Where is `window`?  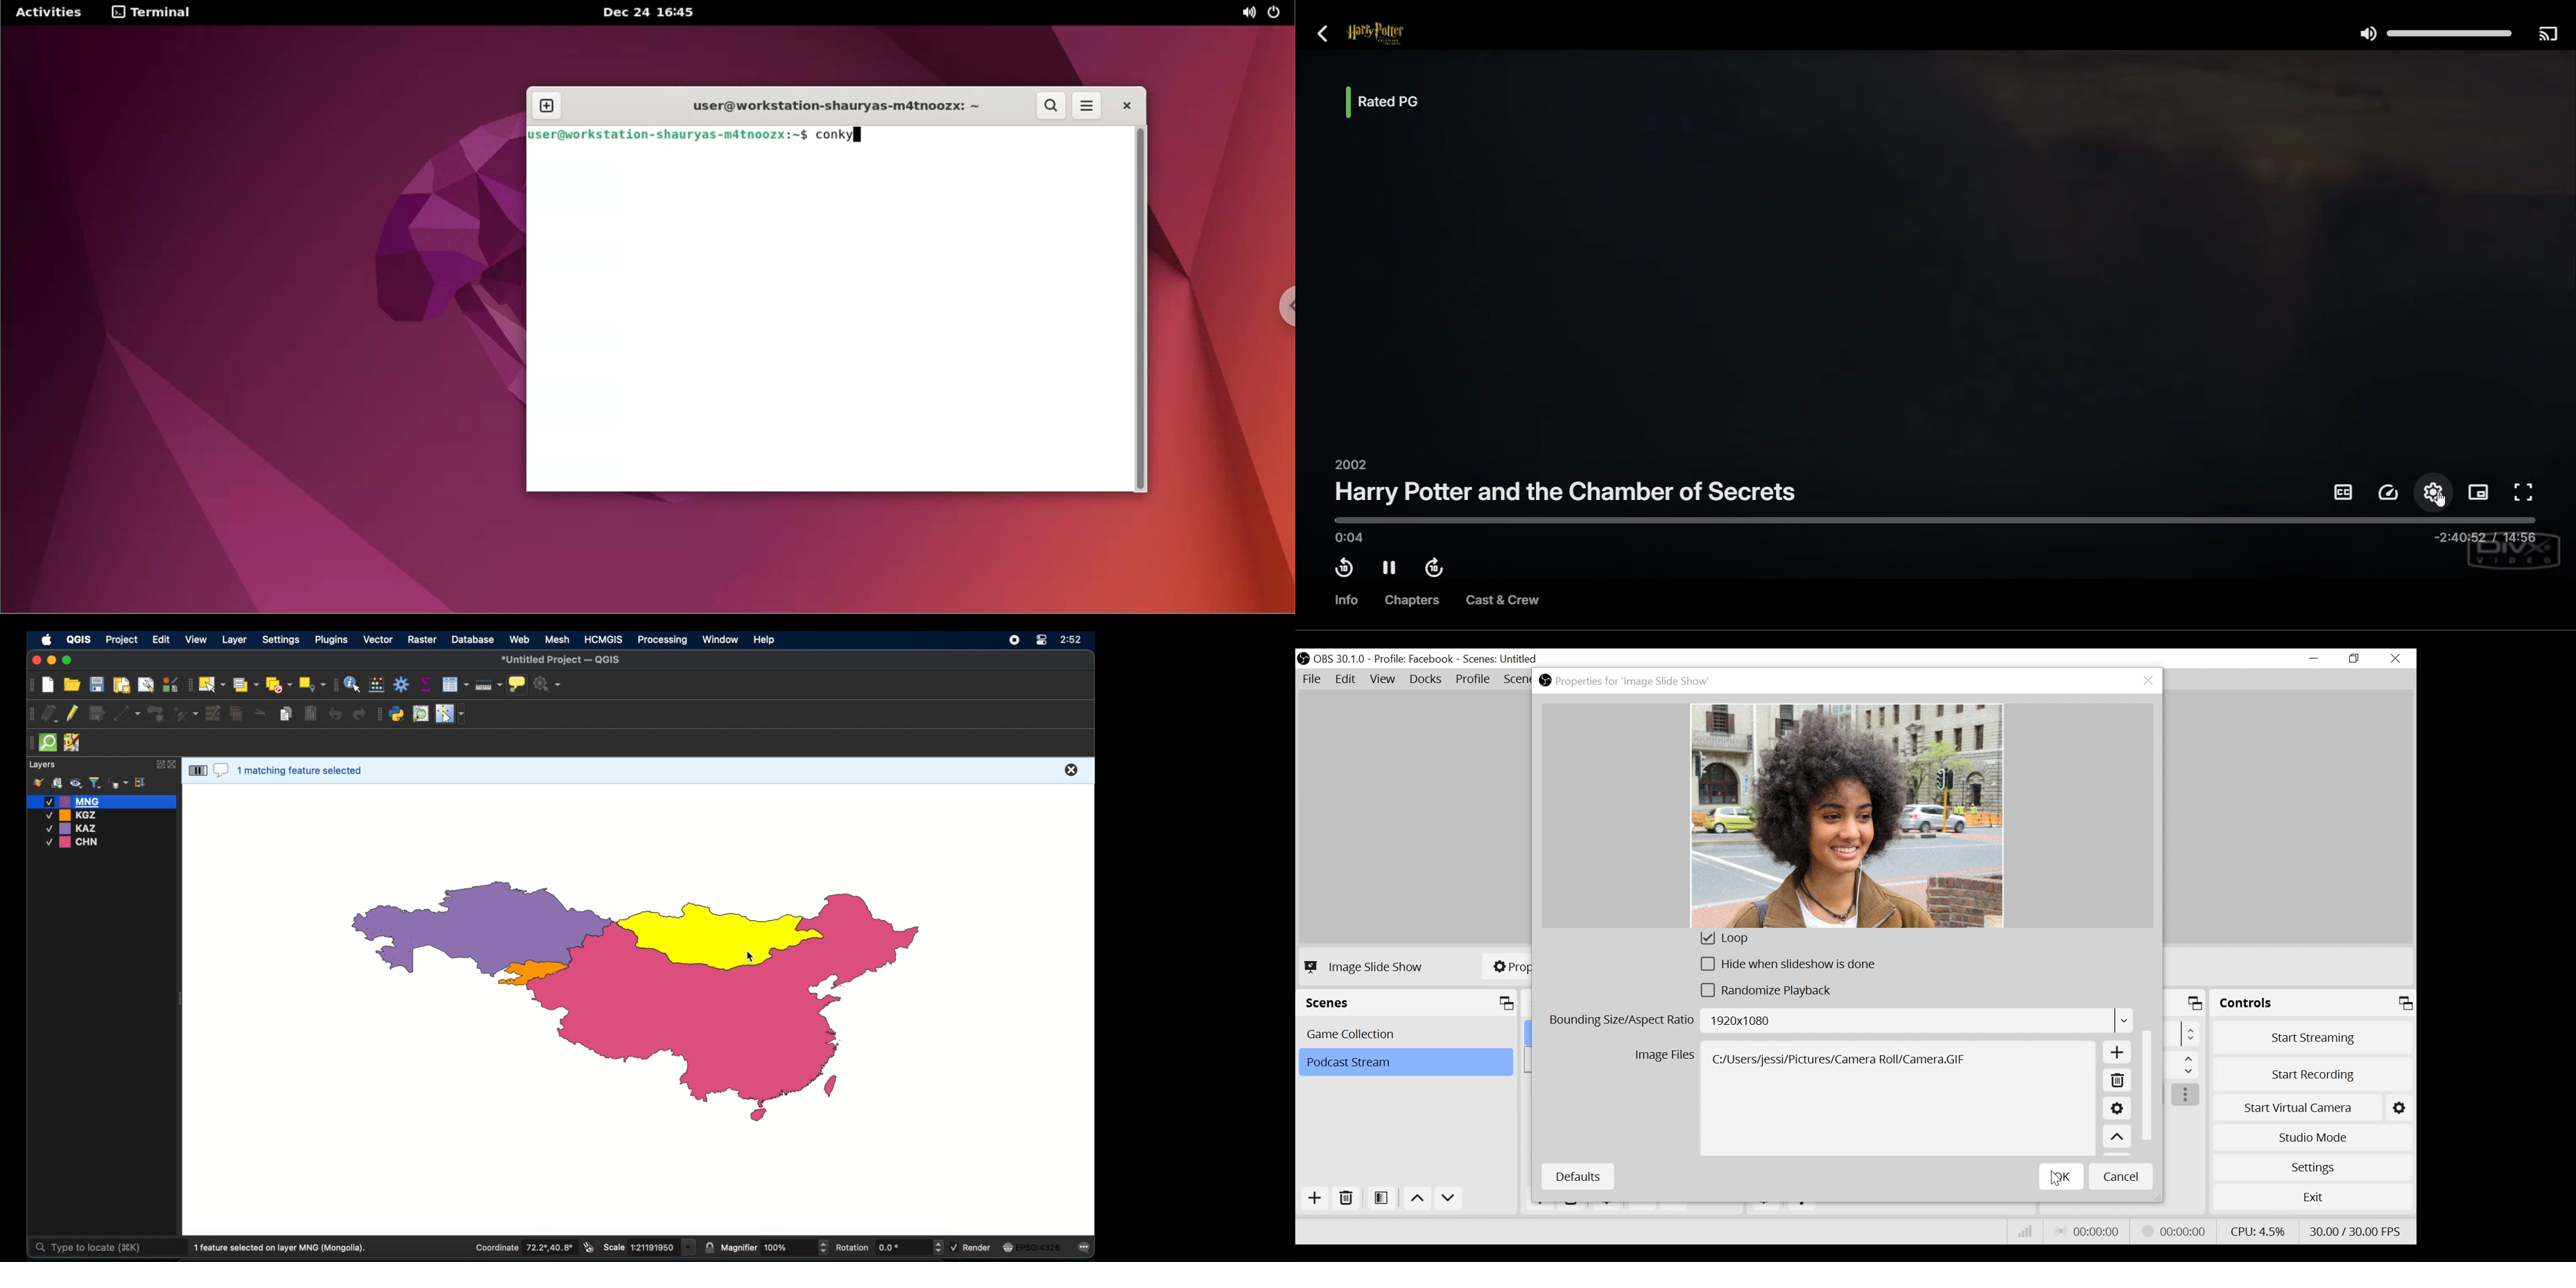
window is located at coordinates (722, 640).